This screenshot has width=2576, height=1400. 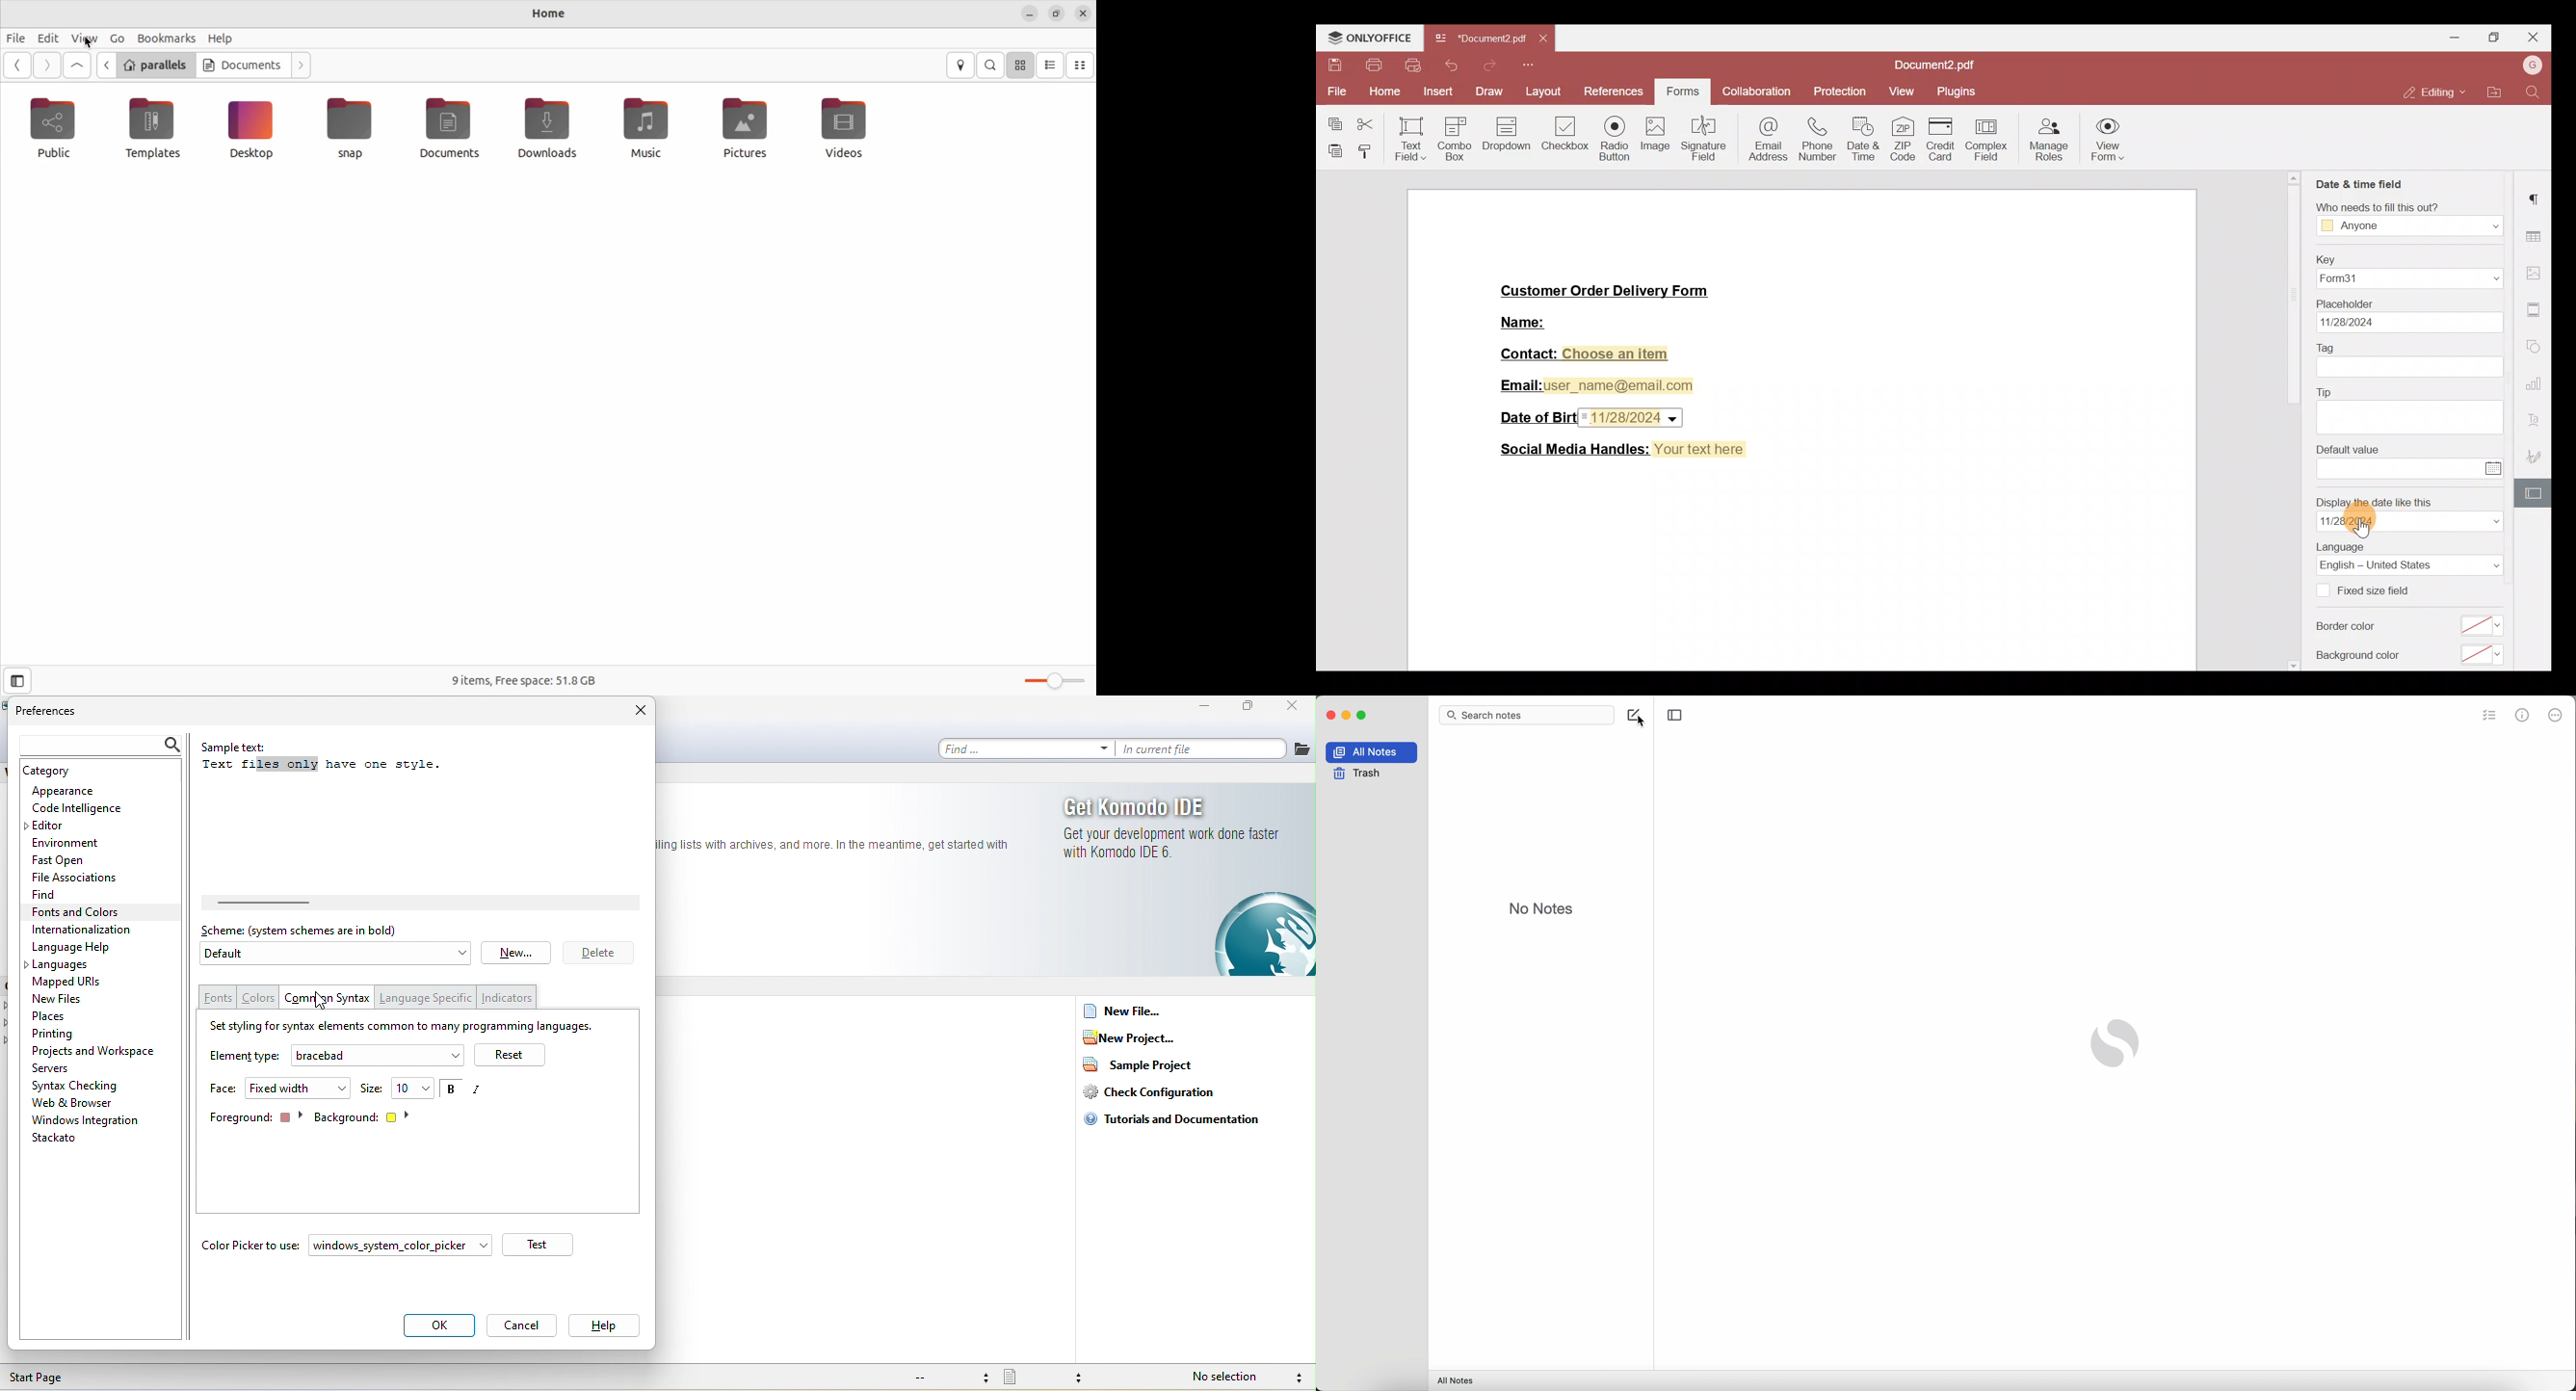 I want to click on Minimise, so click(x=2455, y=39).